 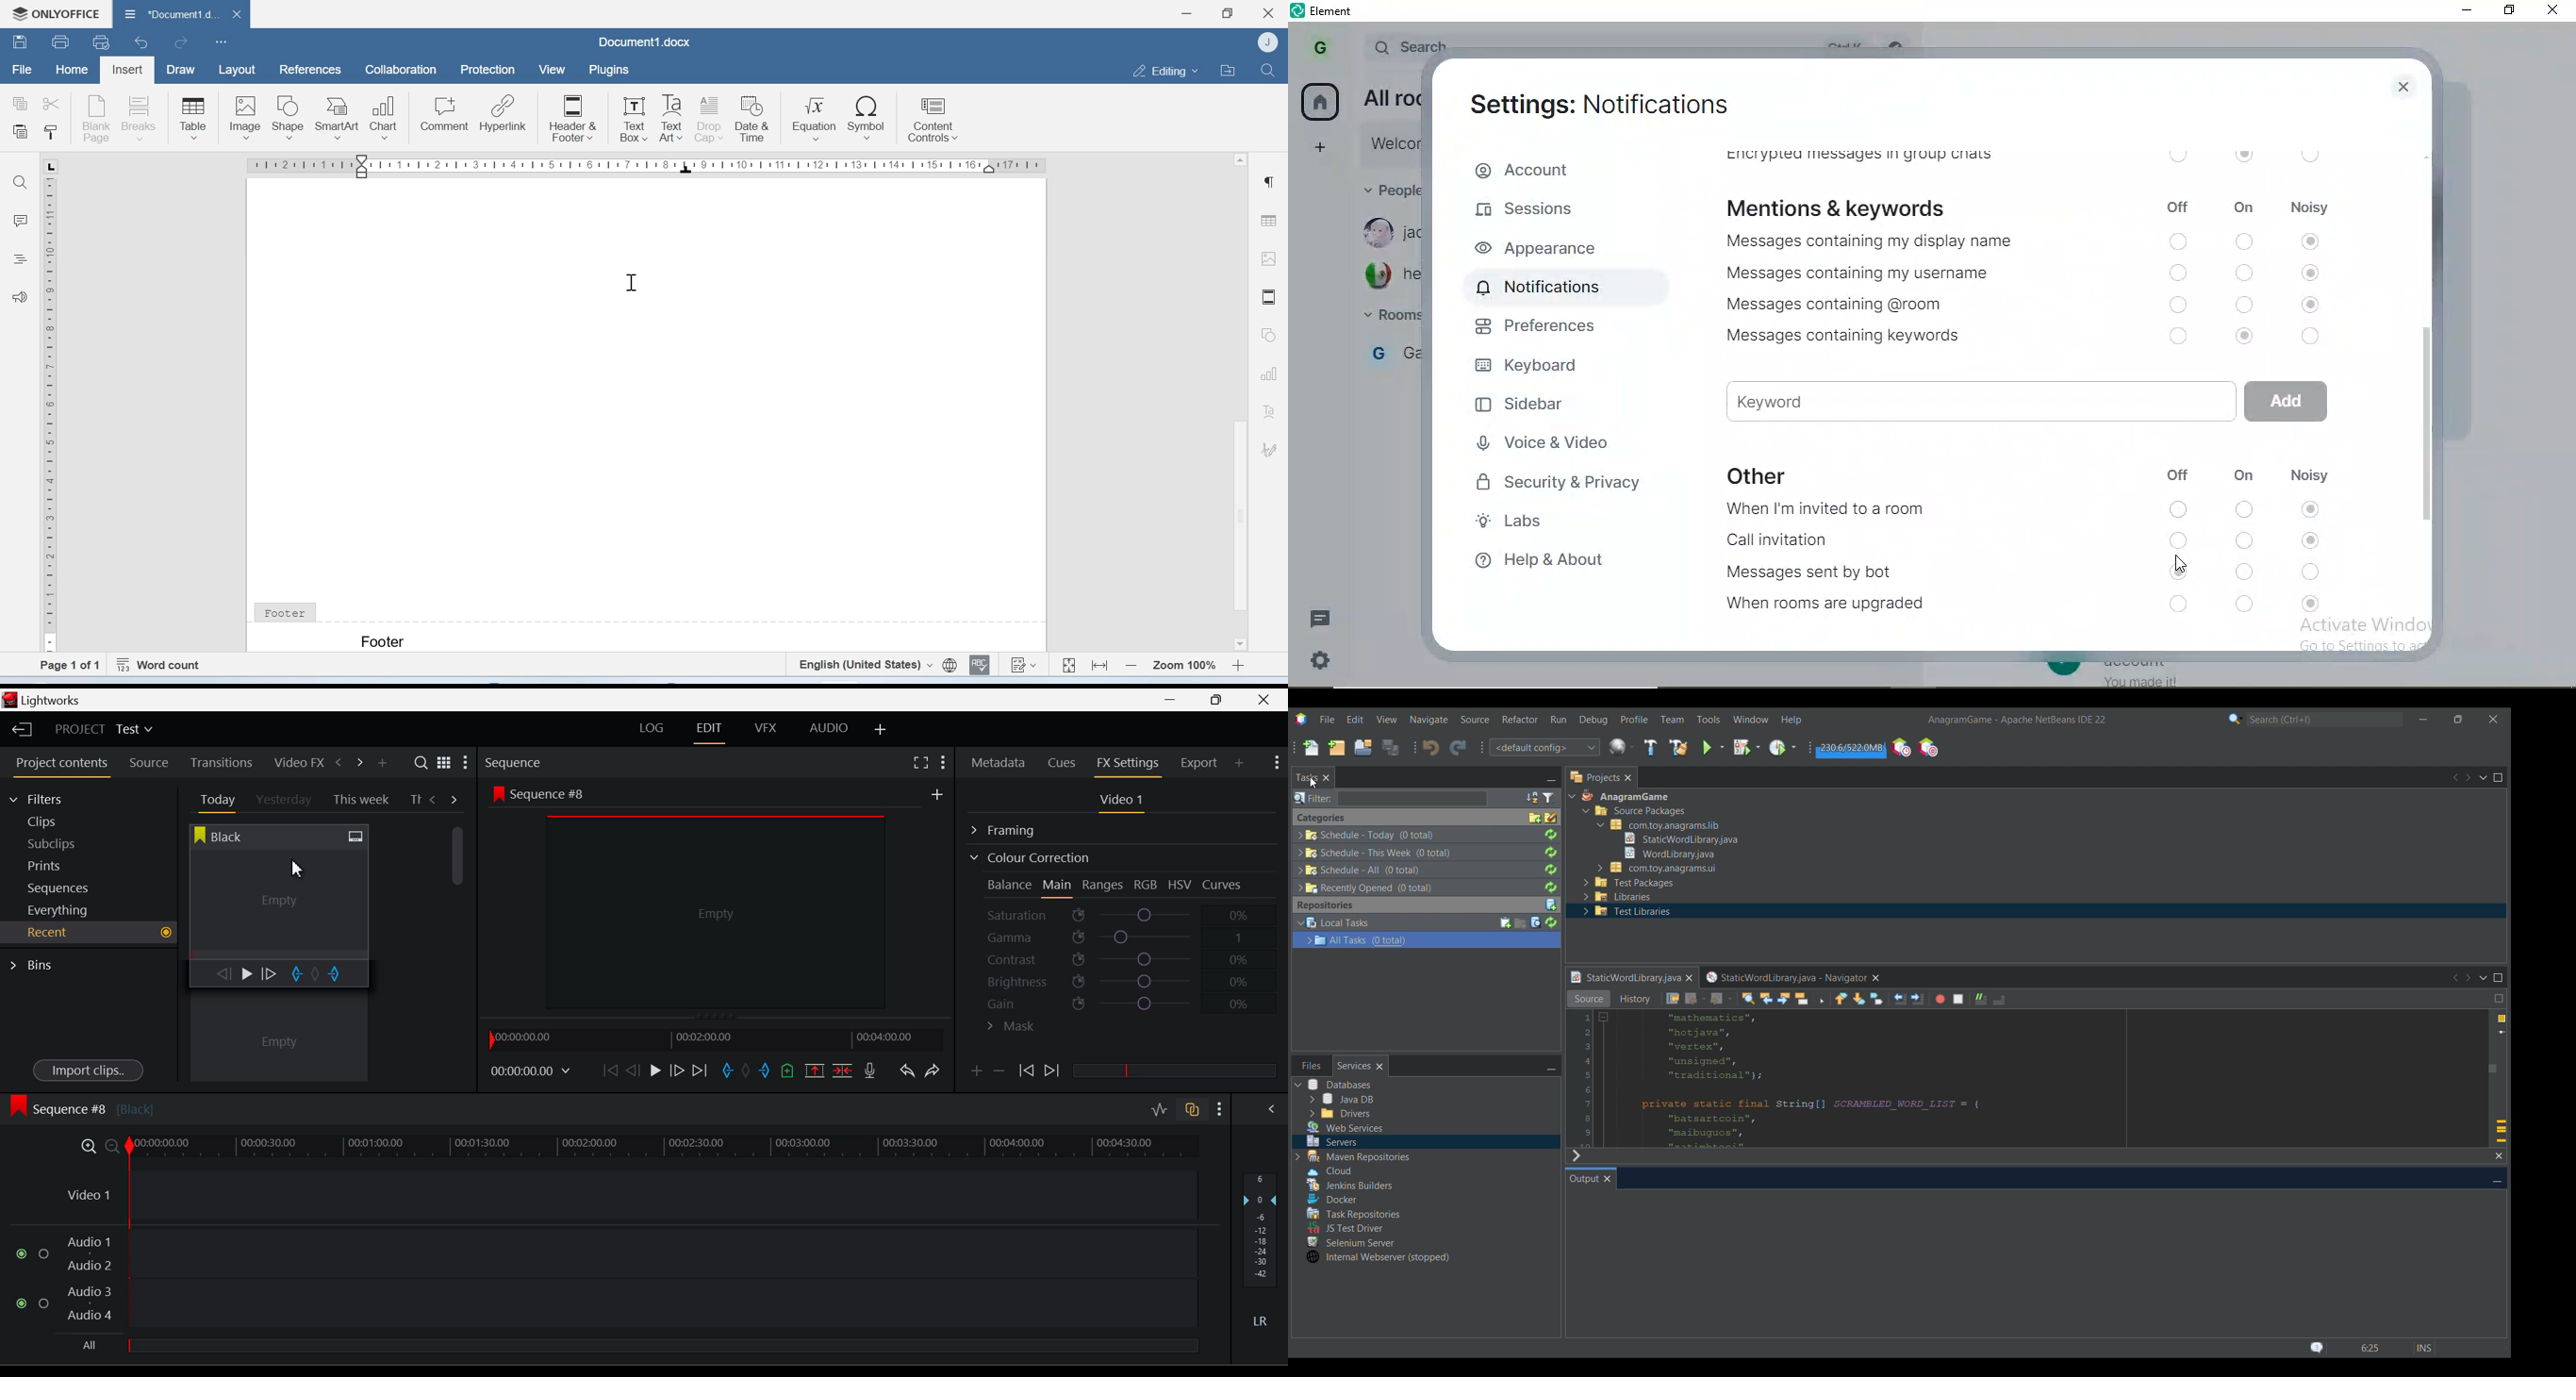 I want to click on switch on, so click(x=2183, y=571).